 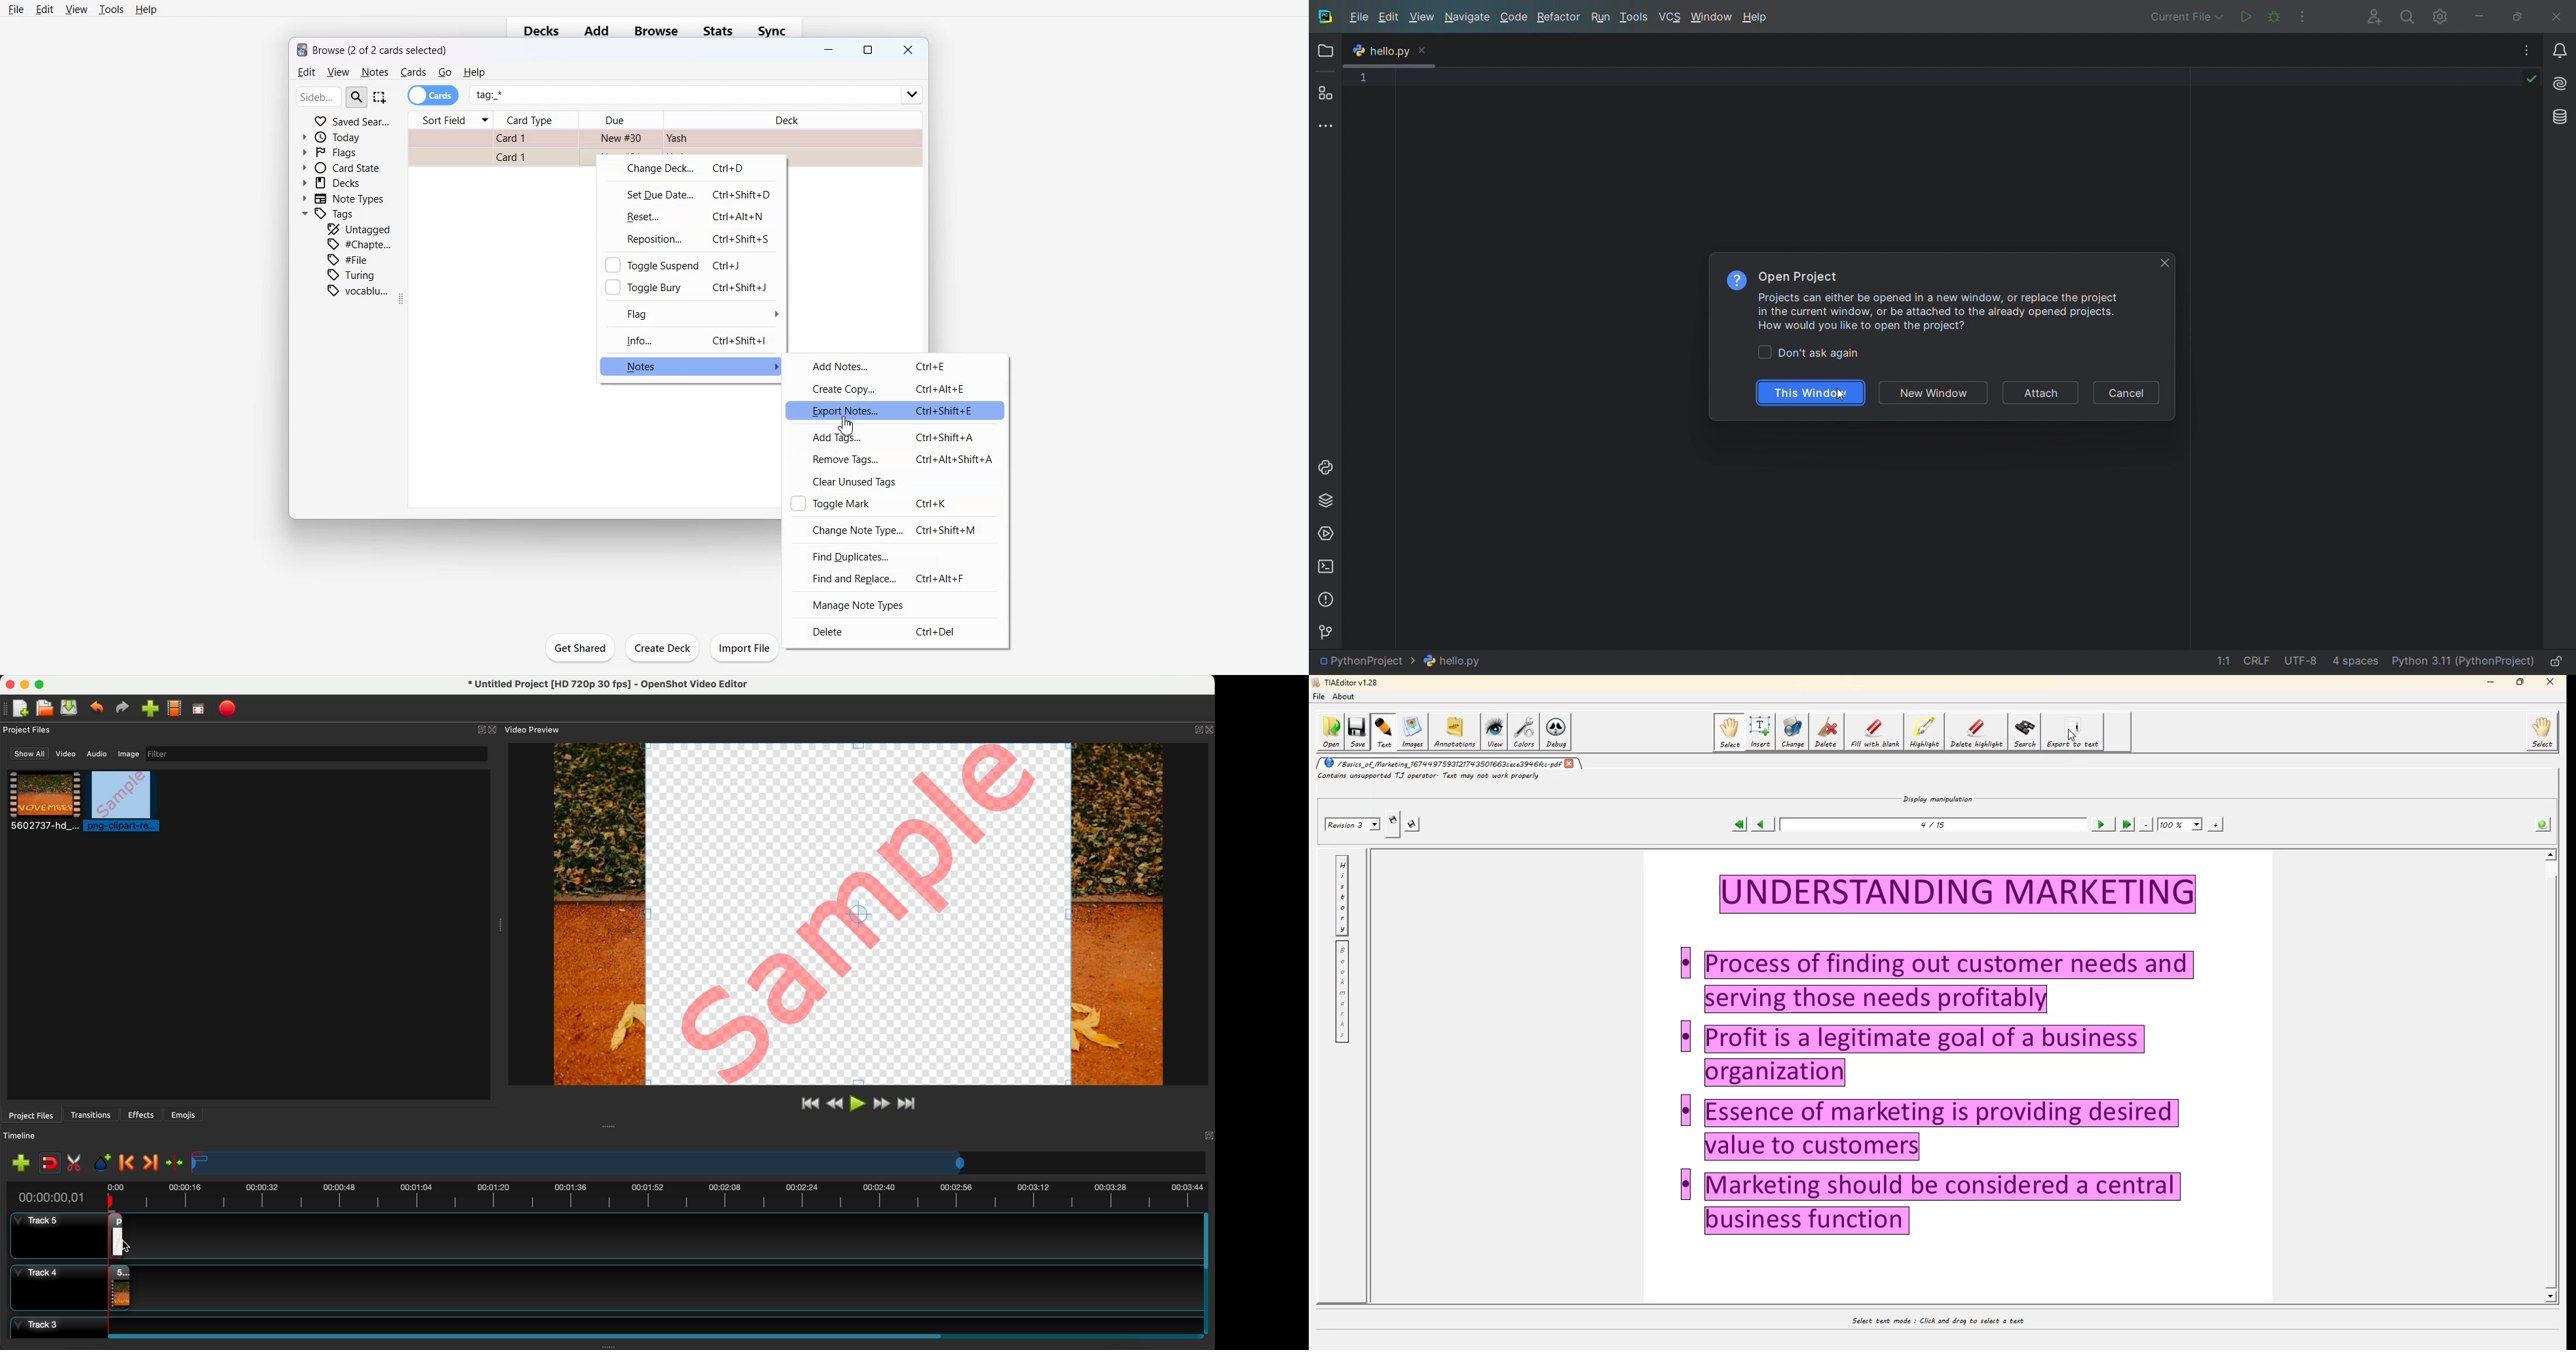 What do you see at coordinates (344, 198) in the screenshot?
I see `Note Types` at bounding box center [344, 198].